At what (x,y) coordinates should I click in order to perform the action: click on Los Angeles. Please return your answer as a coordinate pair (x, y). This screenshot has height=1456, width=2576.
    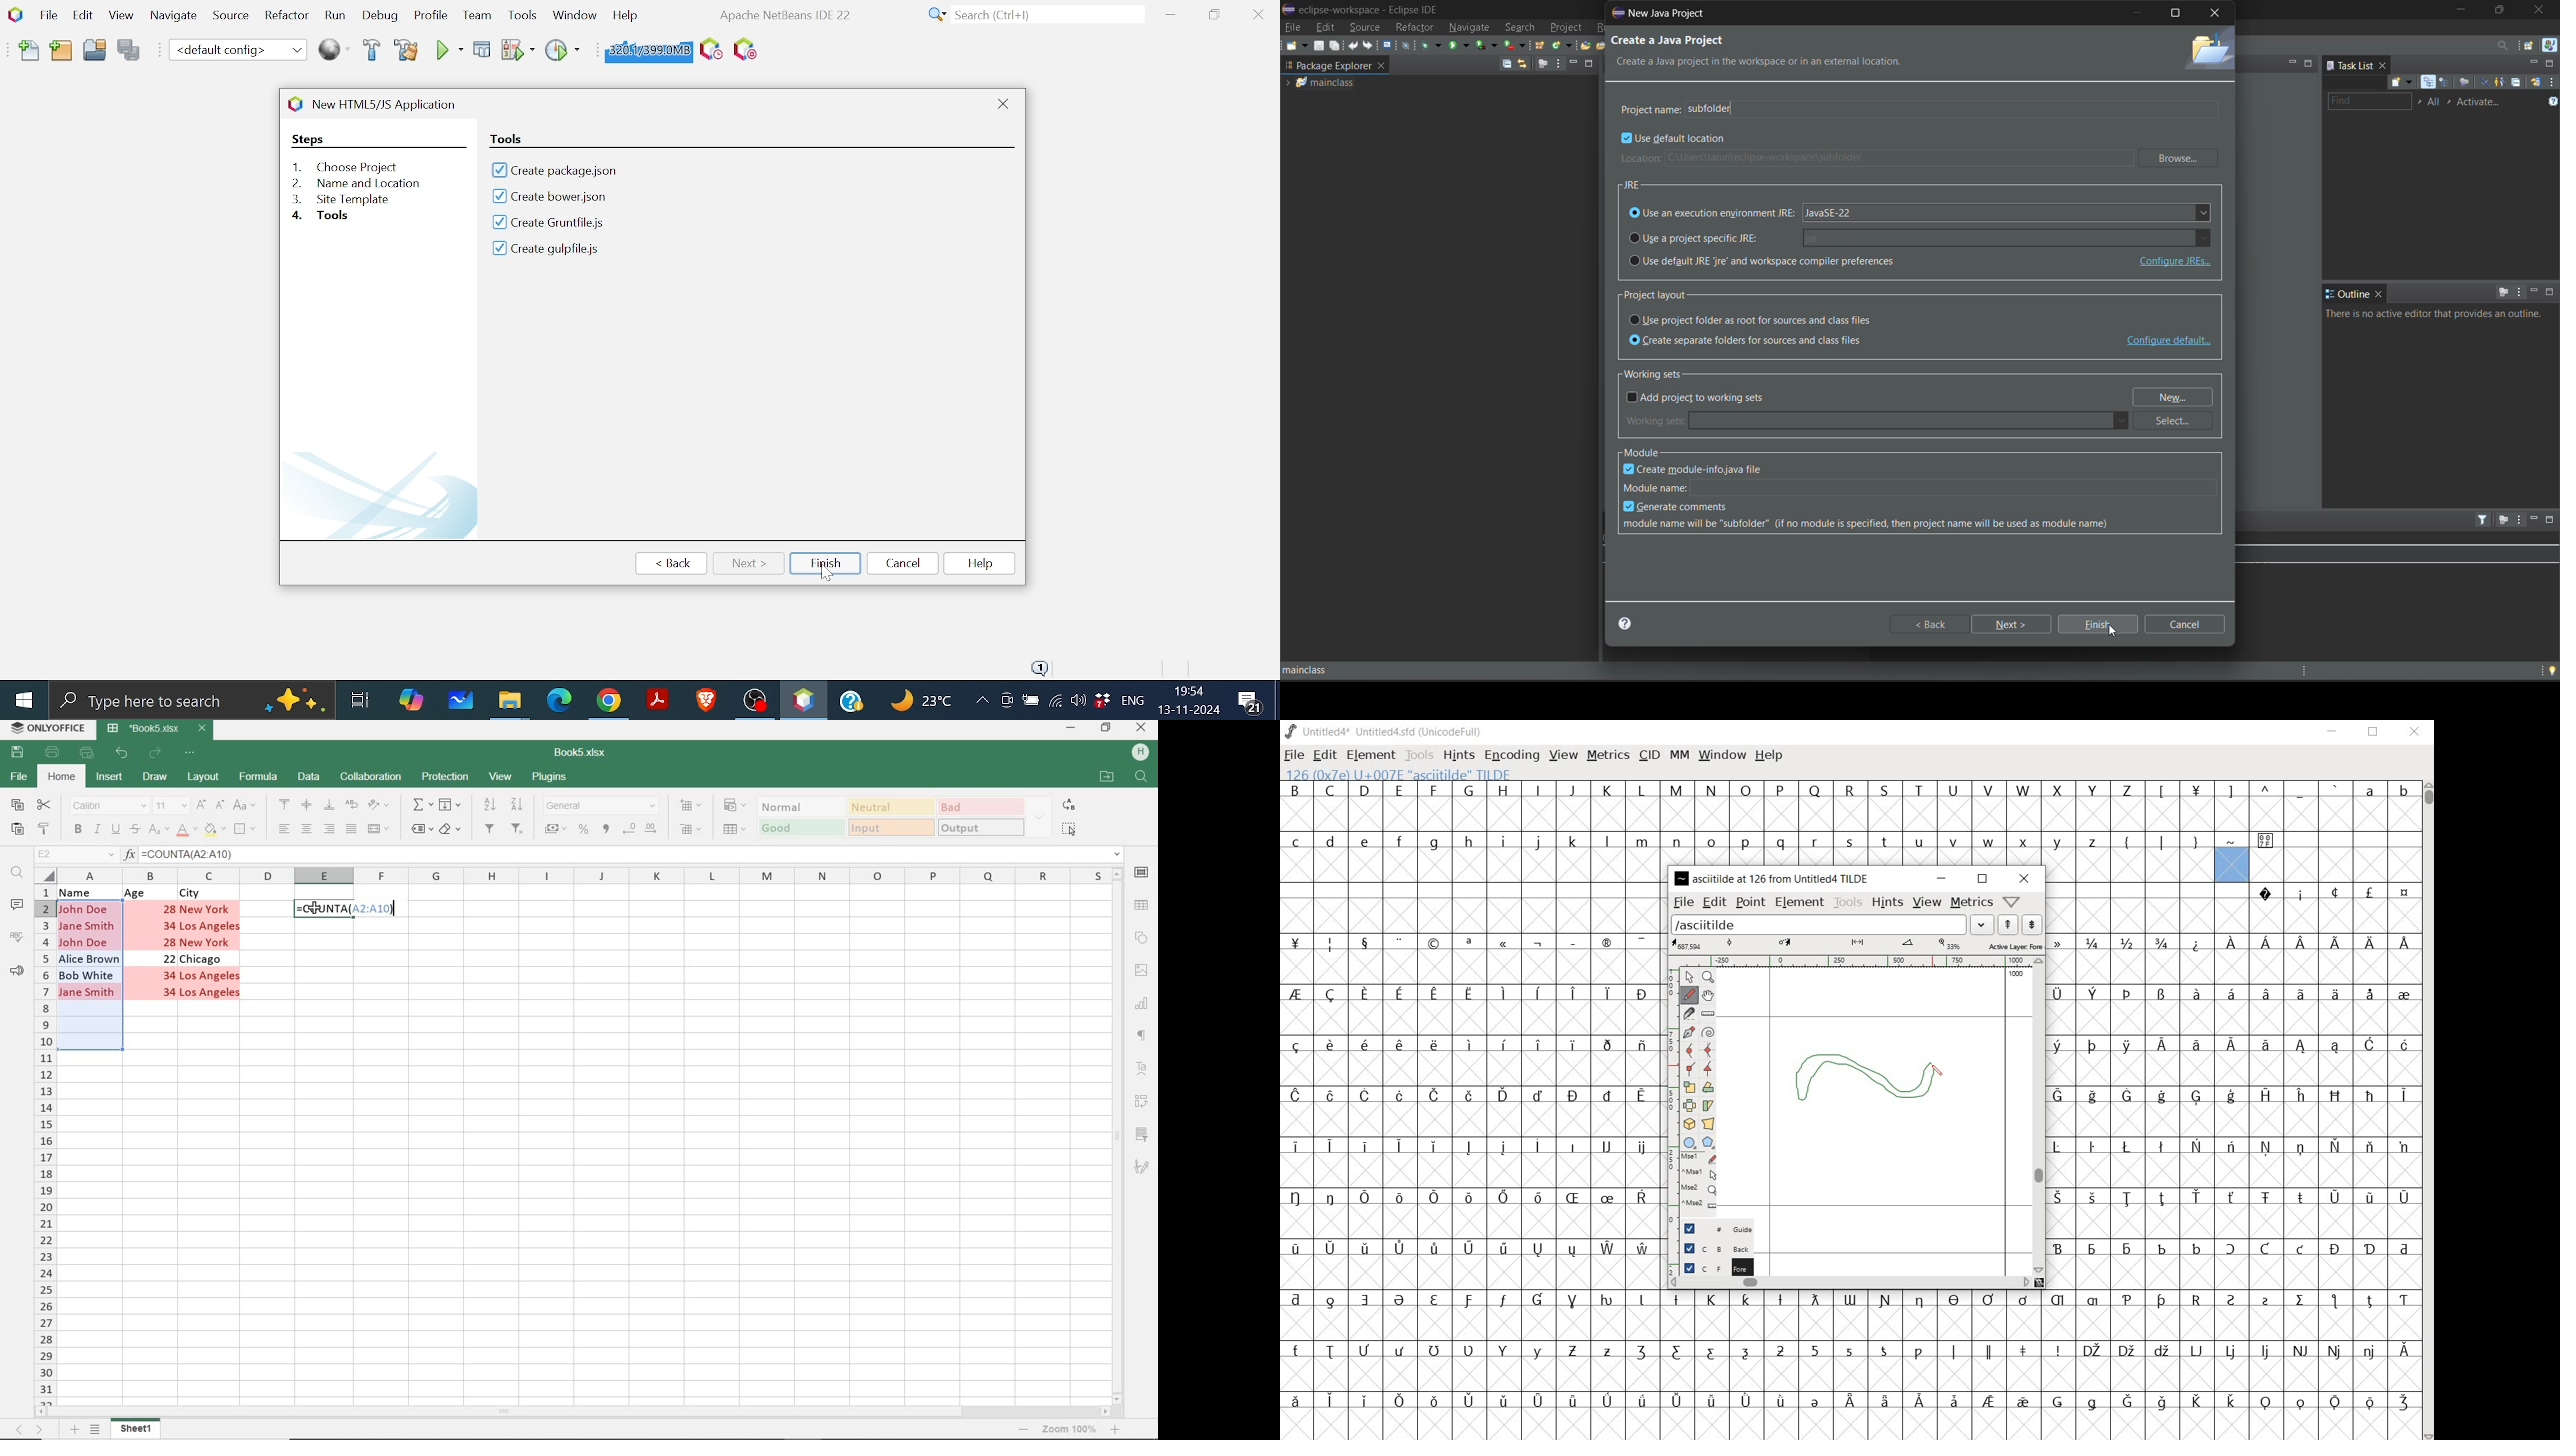
    Looking at the image, I should click on (212, 926).